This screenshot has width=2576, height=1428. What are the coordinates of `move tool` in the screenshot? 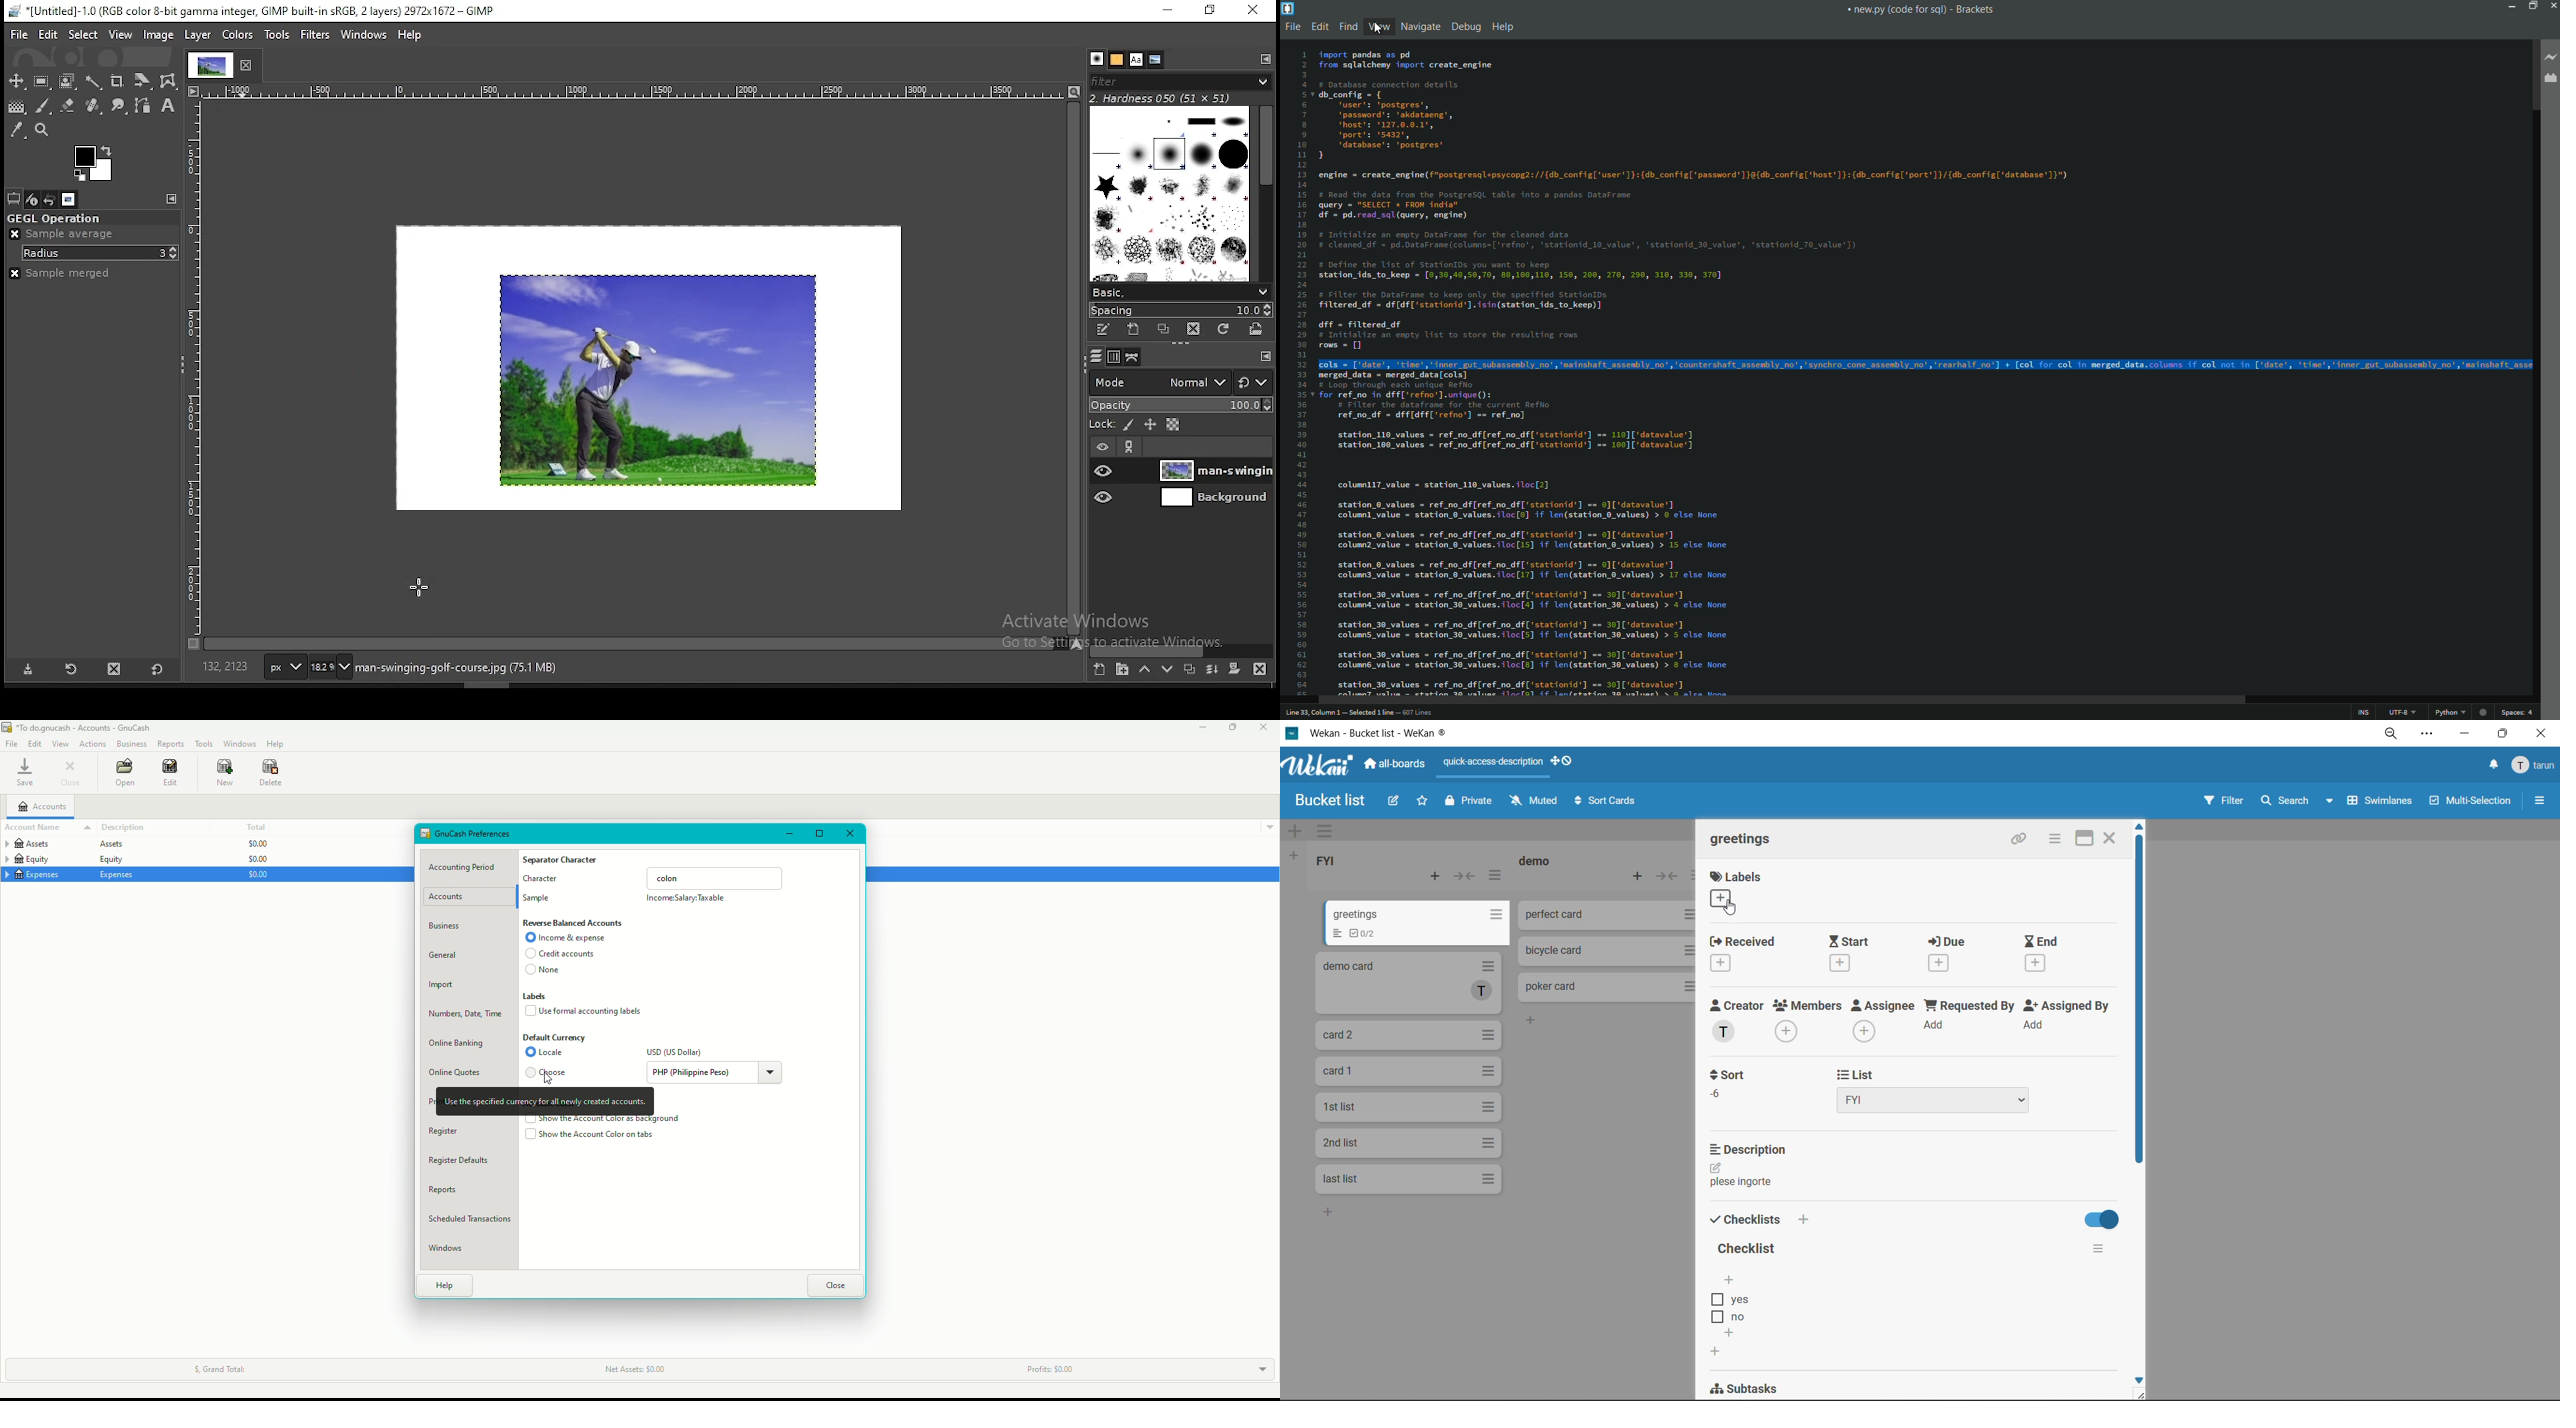 It's located at (16, 80).